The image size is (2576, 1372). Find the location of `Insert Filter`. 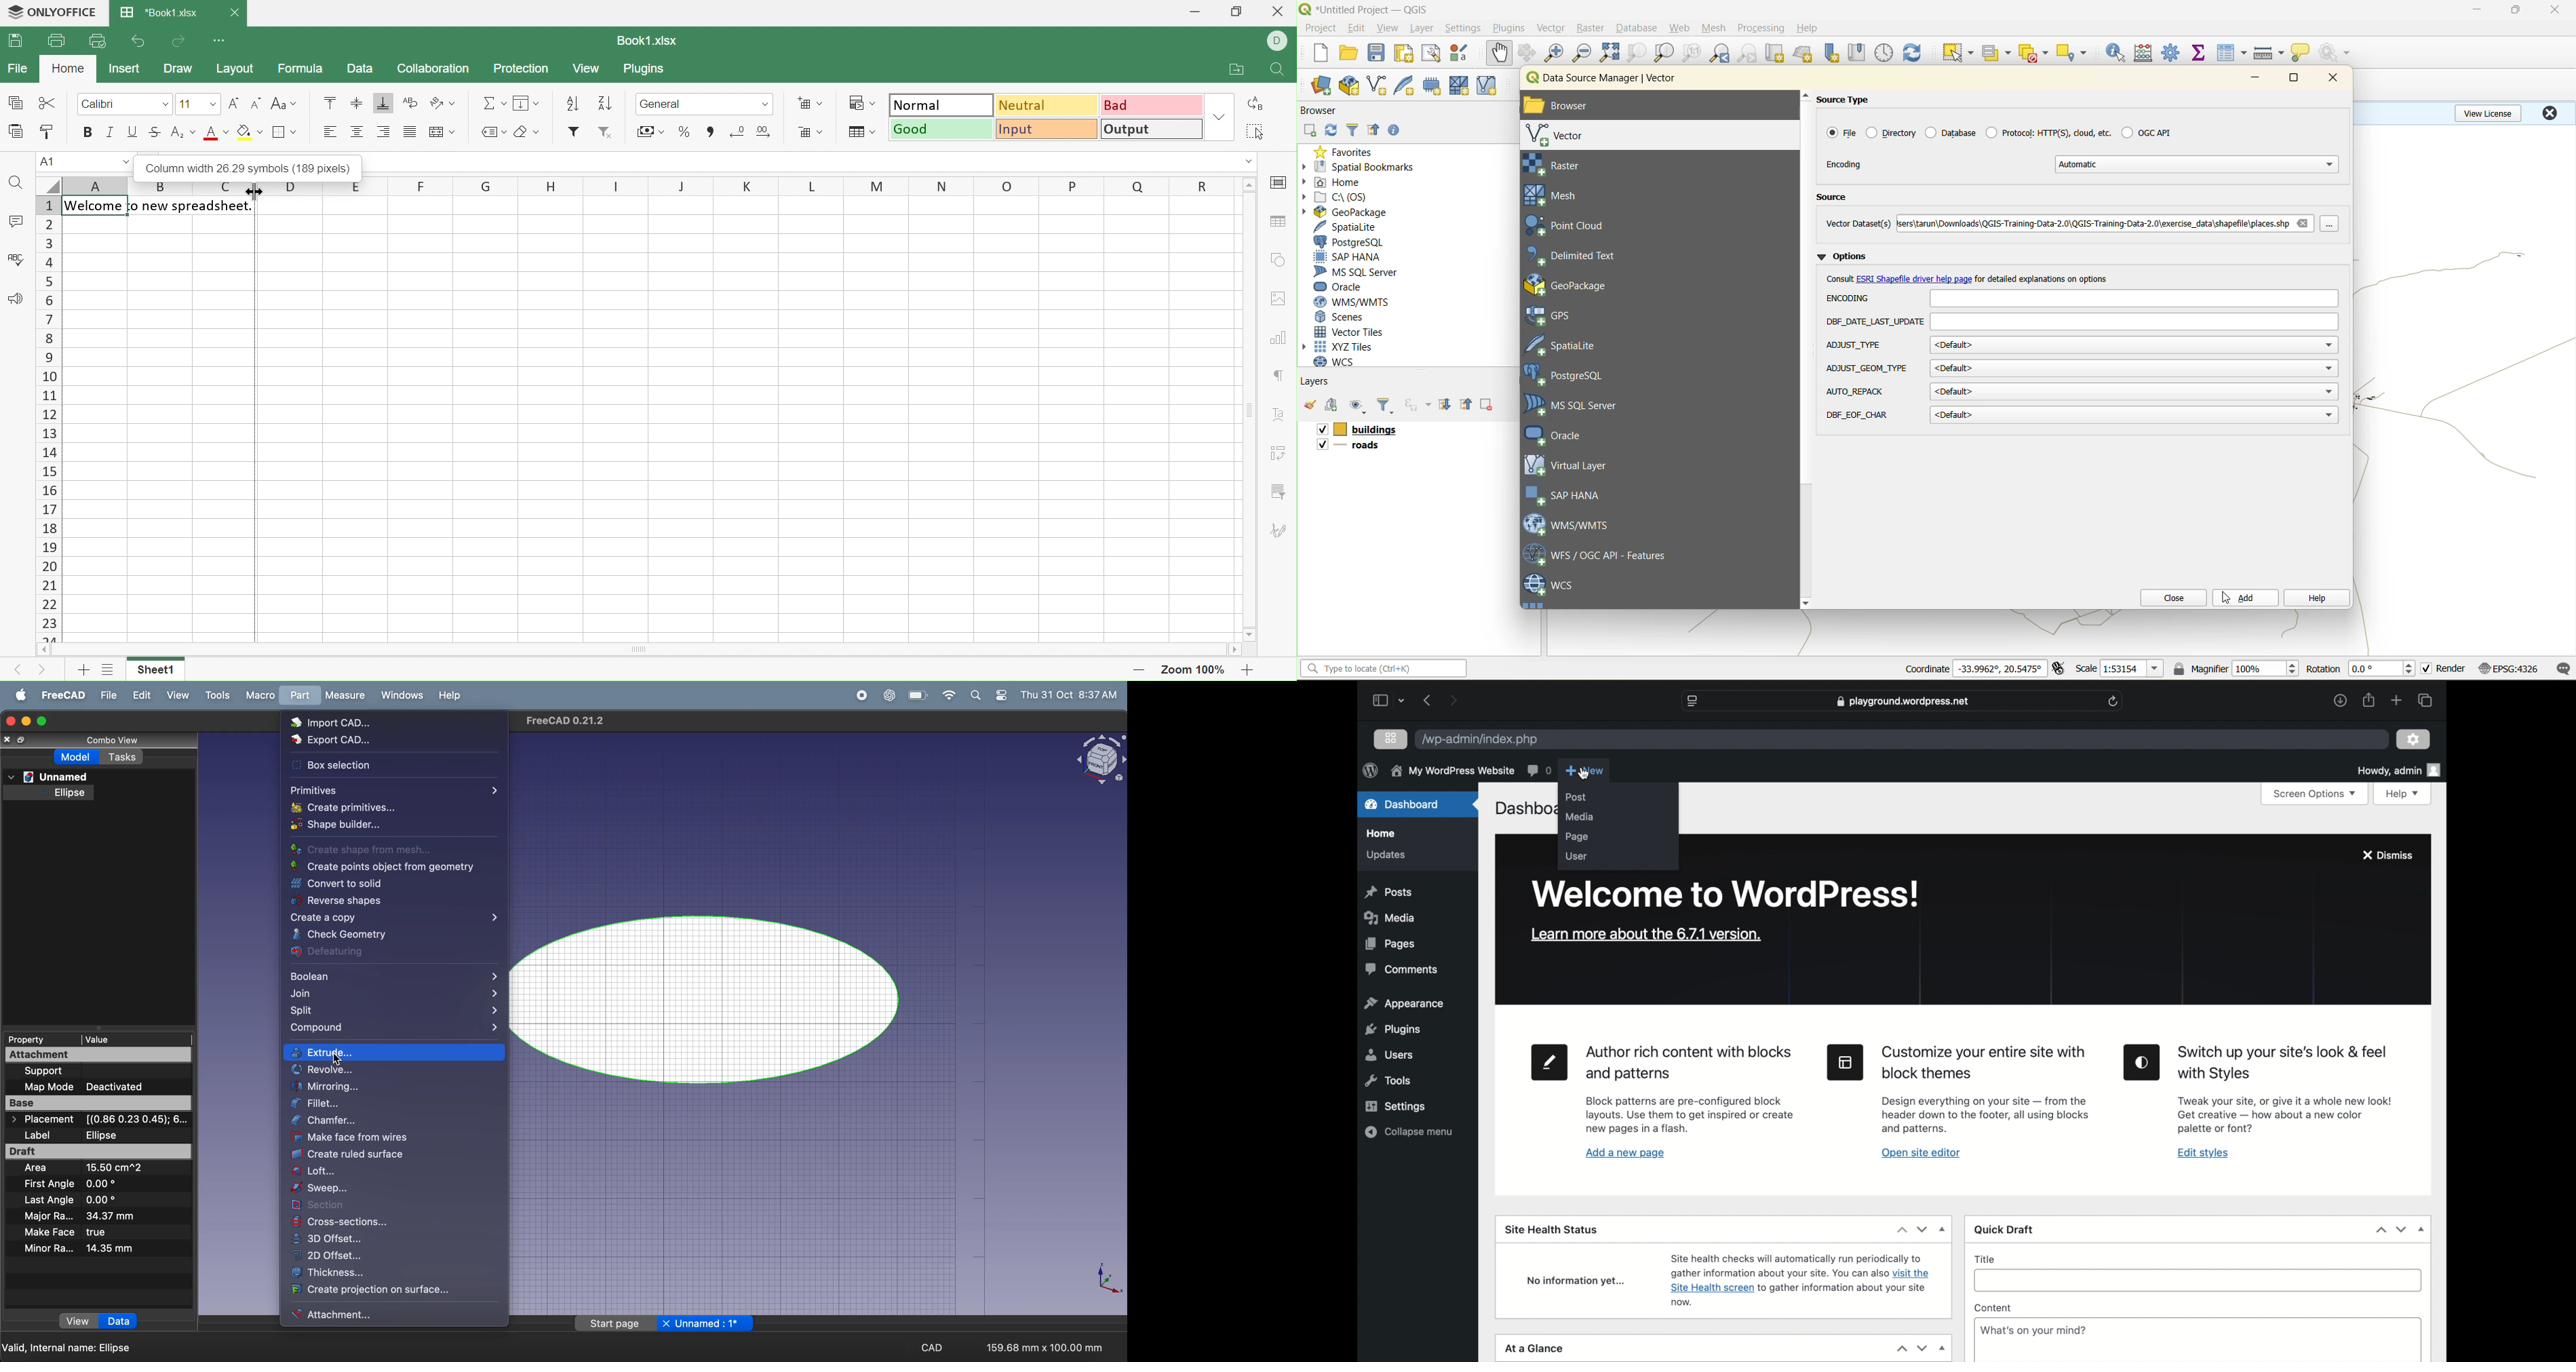

Insert Filter is located at coordinates (574, 132).